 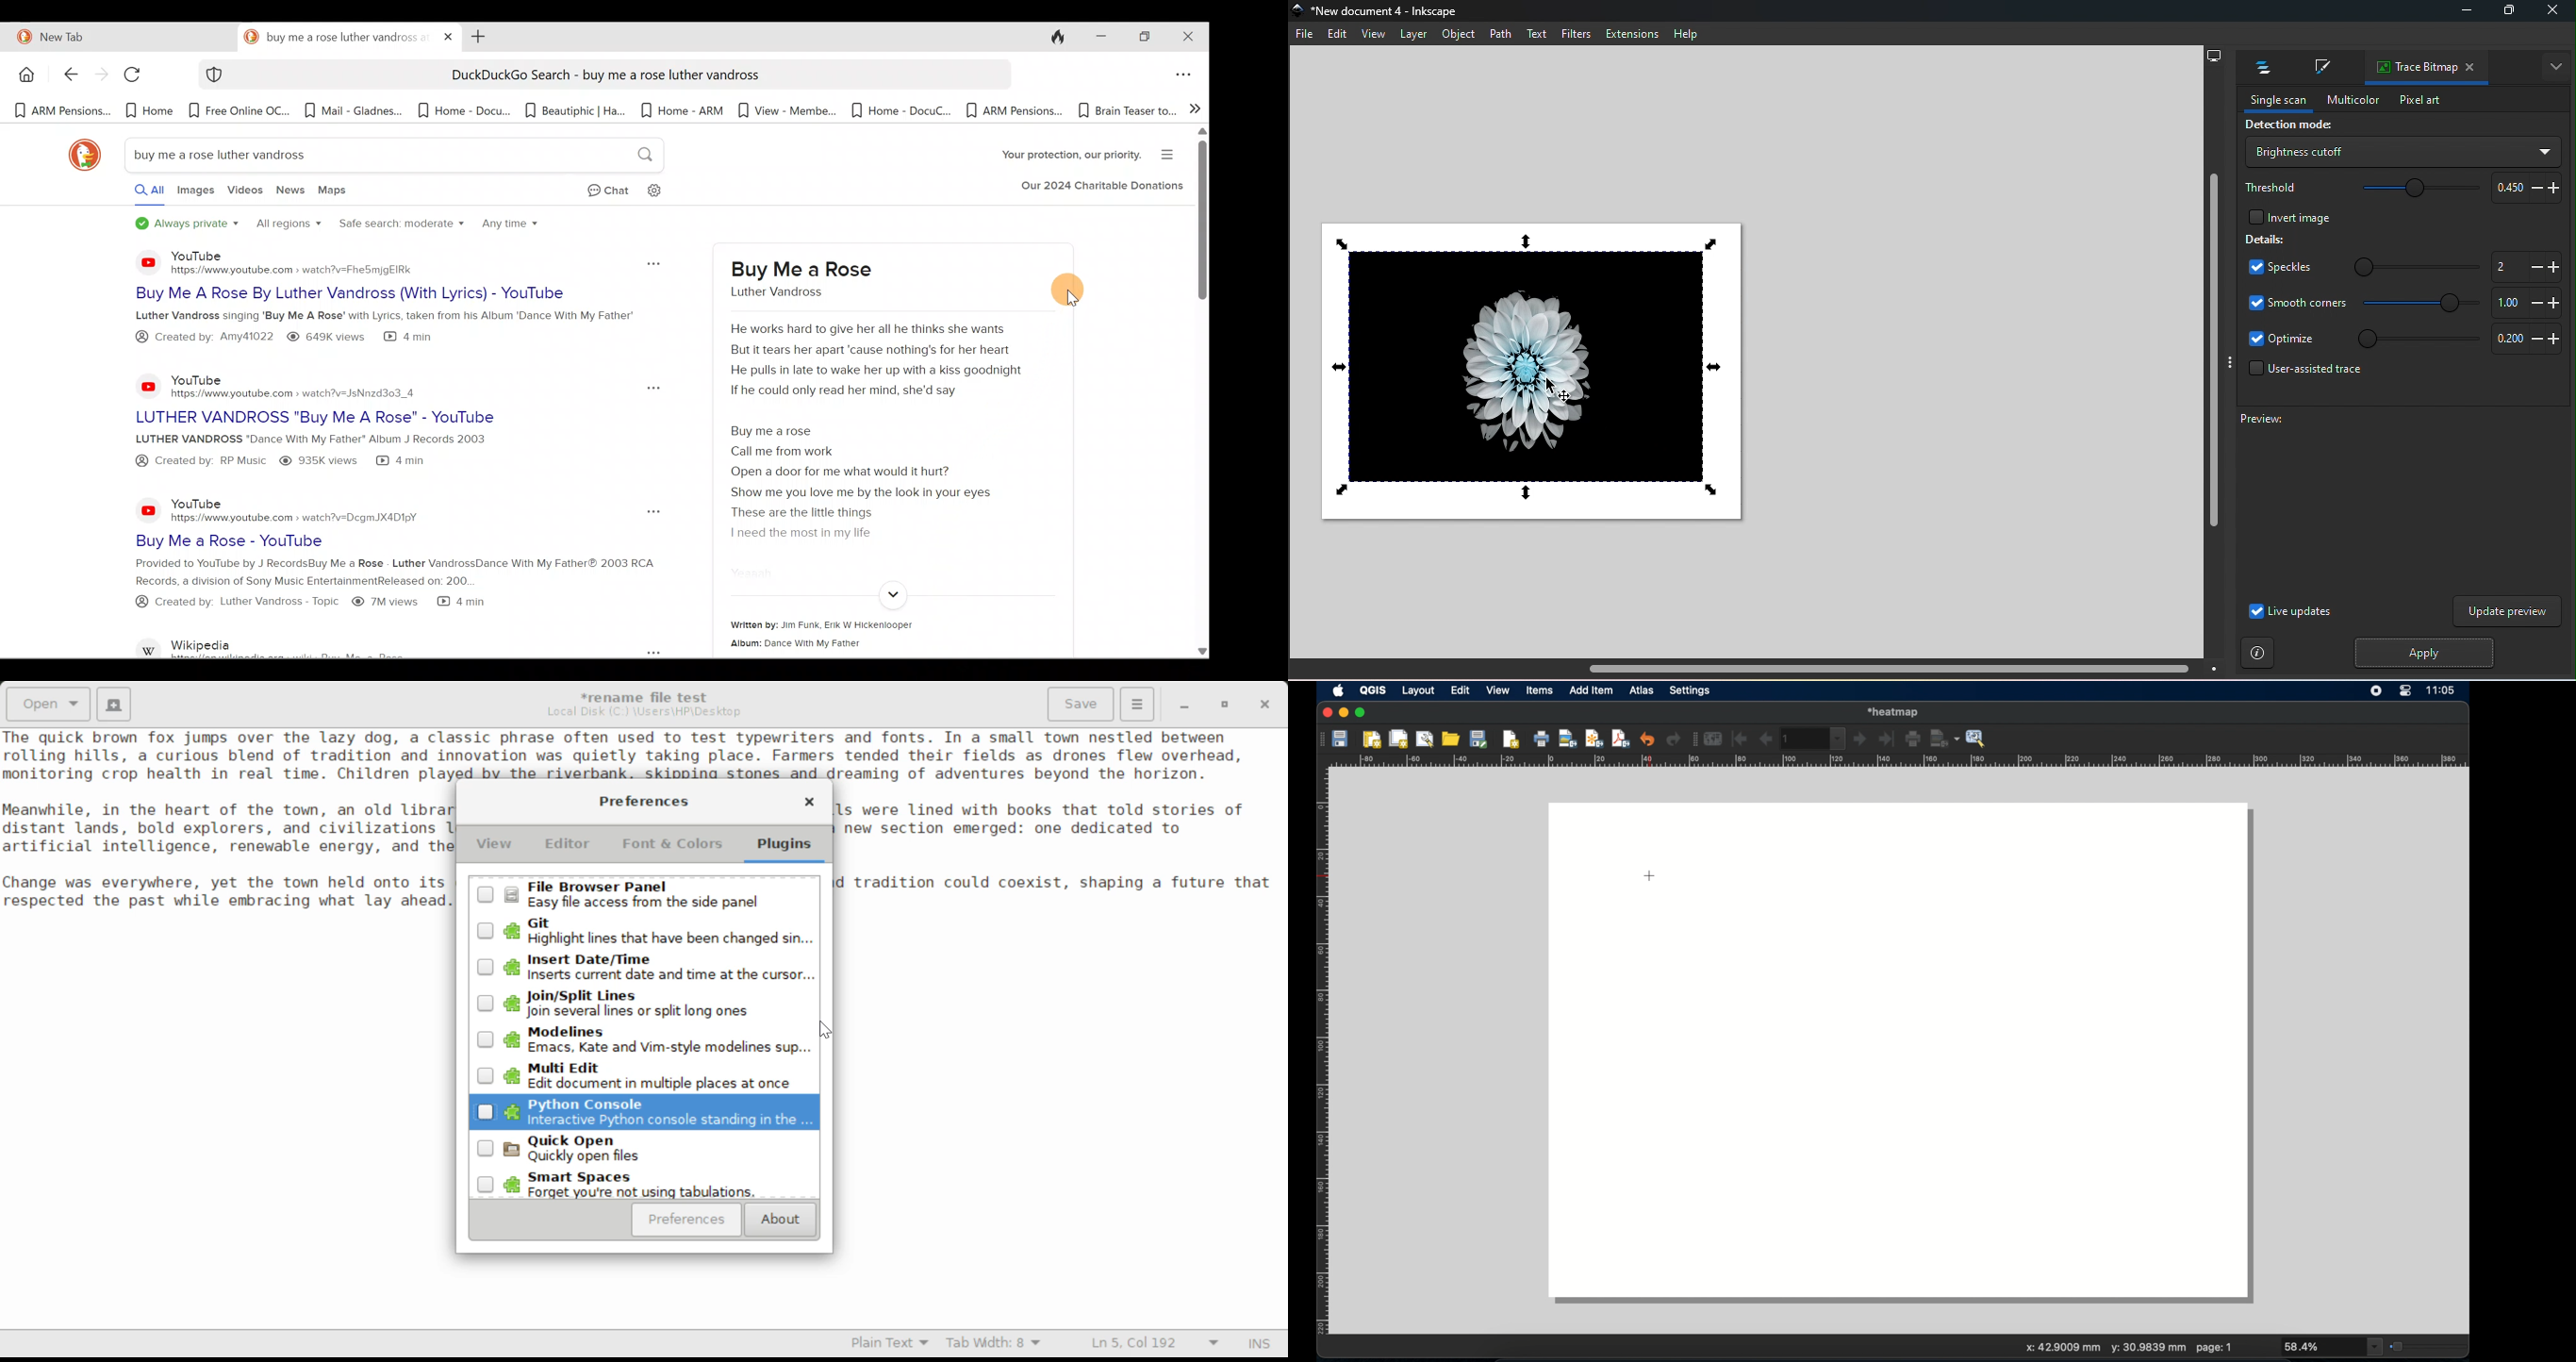 I want to click on export atlas as image, so click(x=1945, y=738).